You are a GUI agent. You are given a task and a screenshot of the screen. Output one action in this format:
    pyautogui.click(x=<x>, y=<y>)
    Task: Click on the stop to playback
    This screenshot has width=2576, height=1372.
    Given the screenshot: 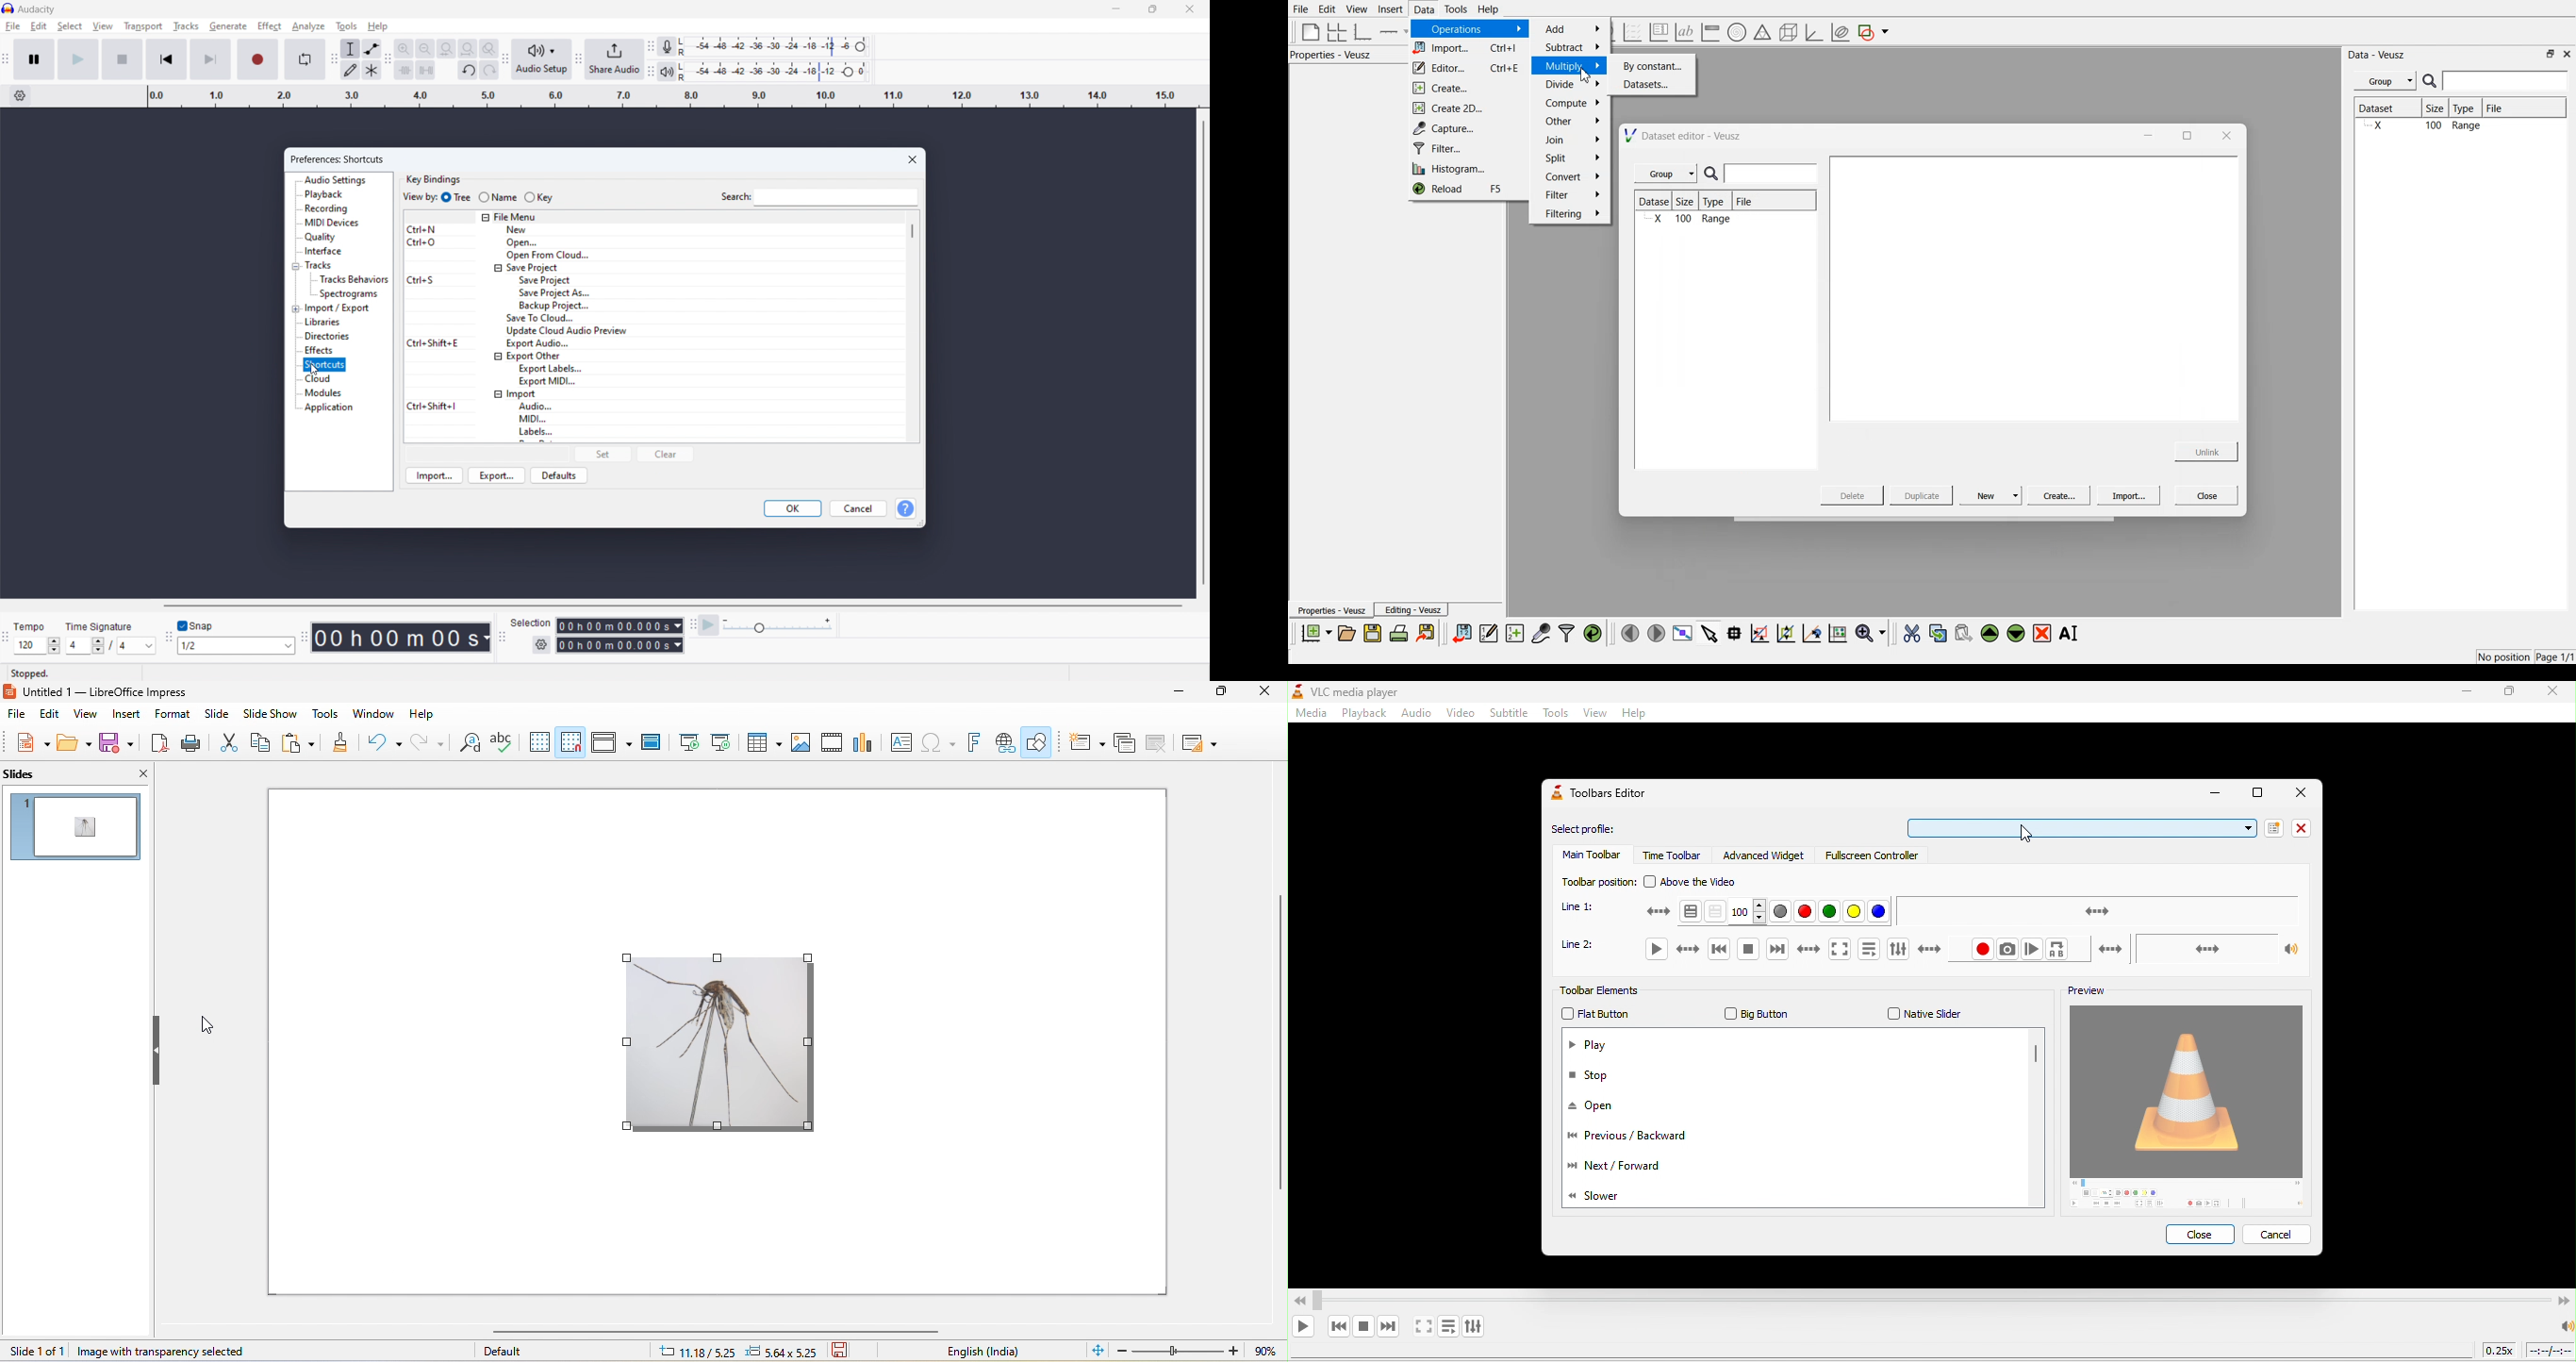 What is the action you would take?
    pyautogui.click(x=1749, y=952)
    